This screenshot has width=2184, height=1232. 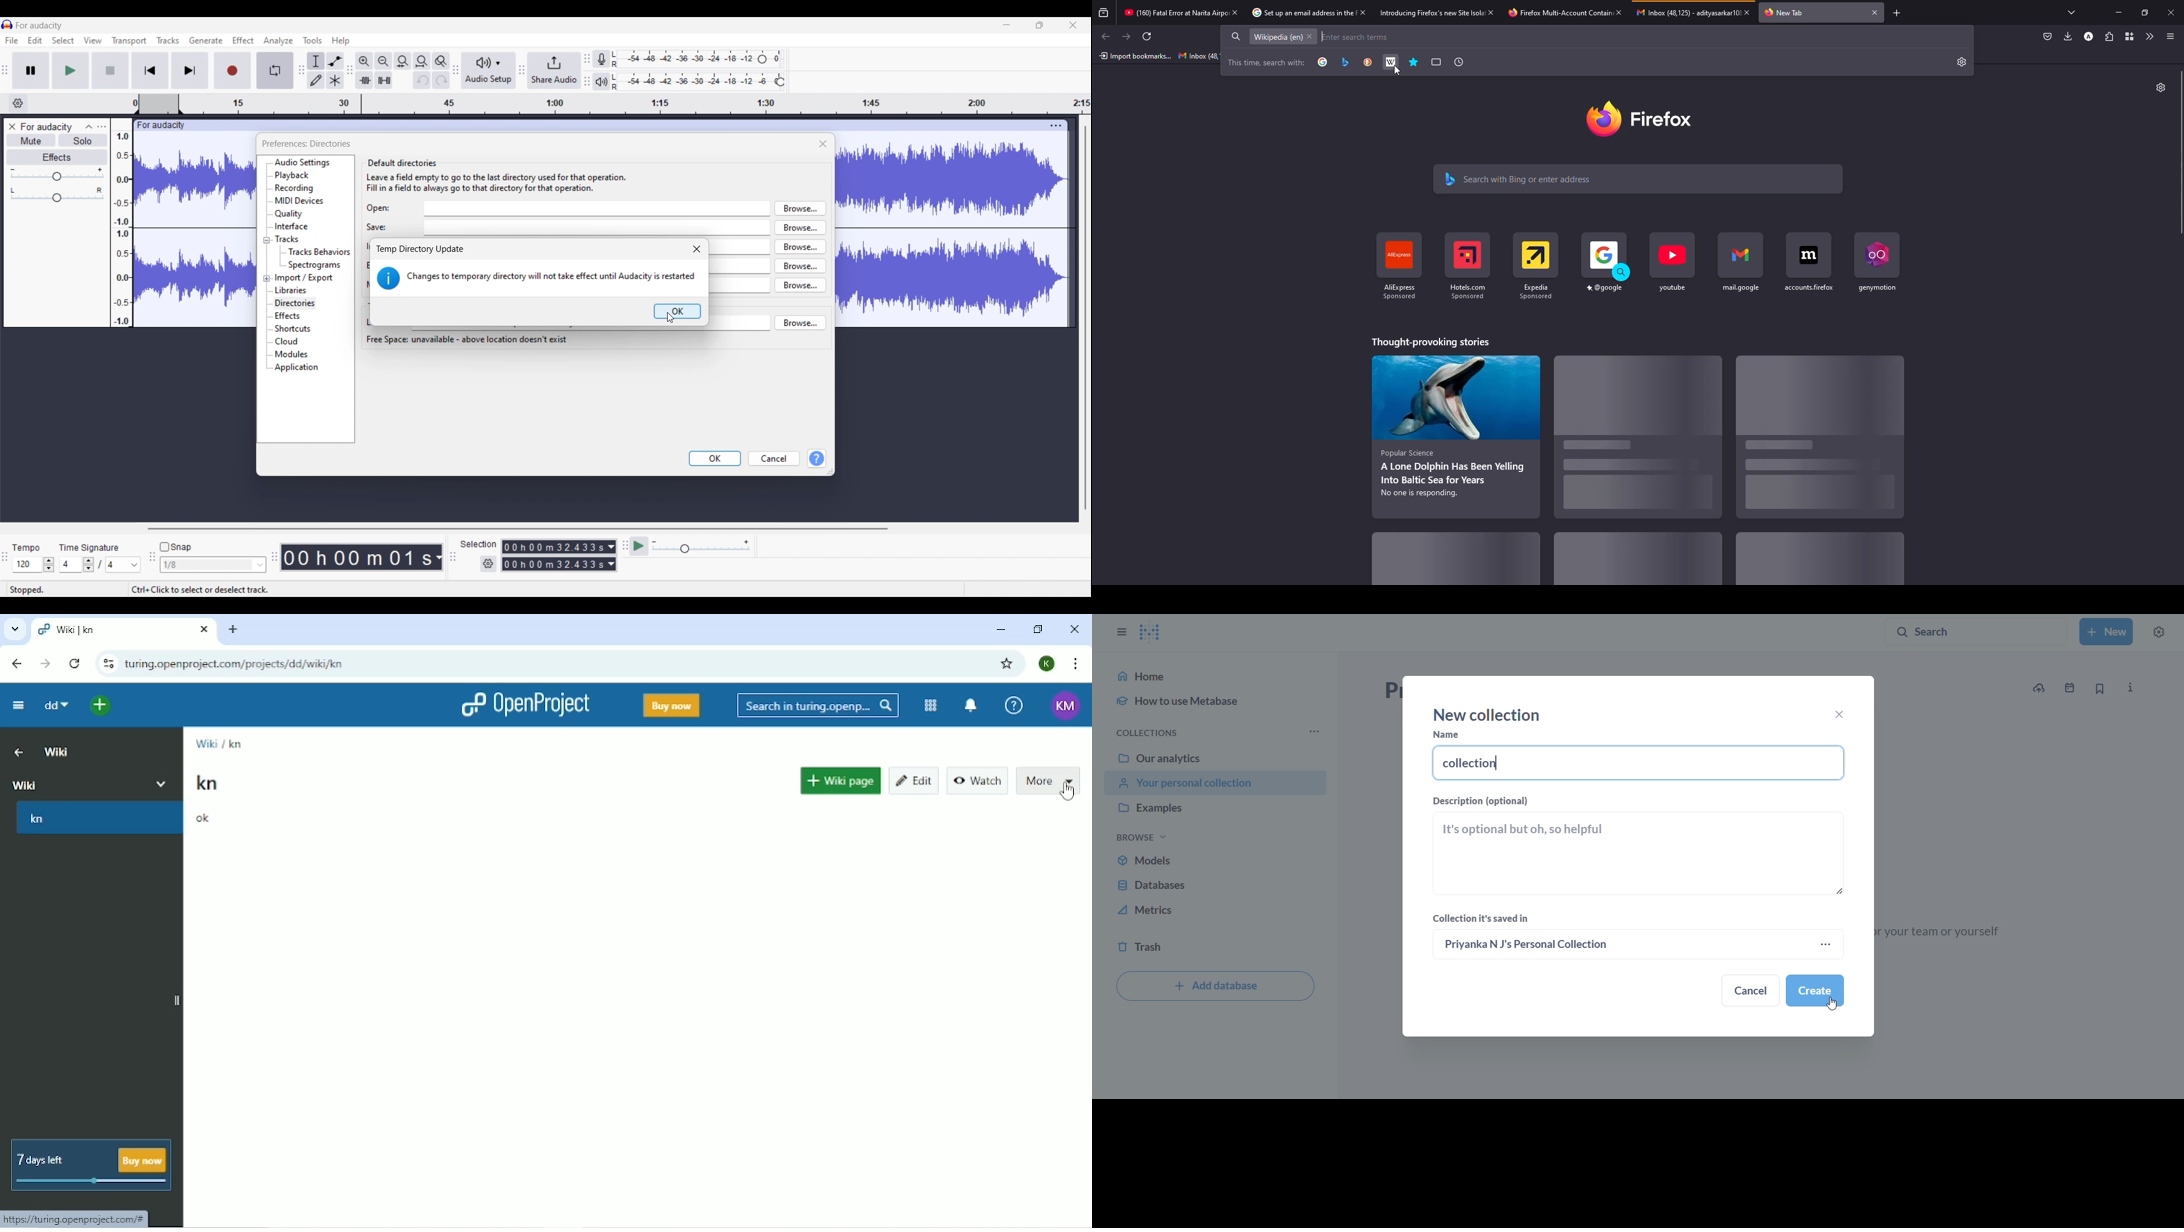 I want to click on File menu, so click(x=12, y=40).